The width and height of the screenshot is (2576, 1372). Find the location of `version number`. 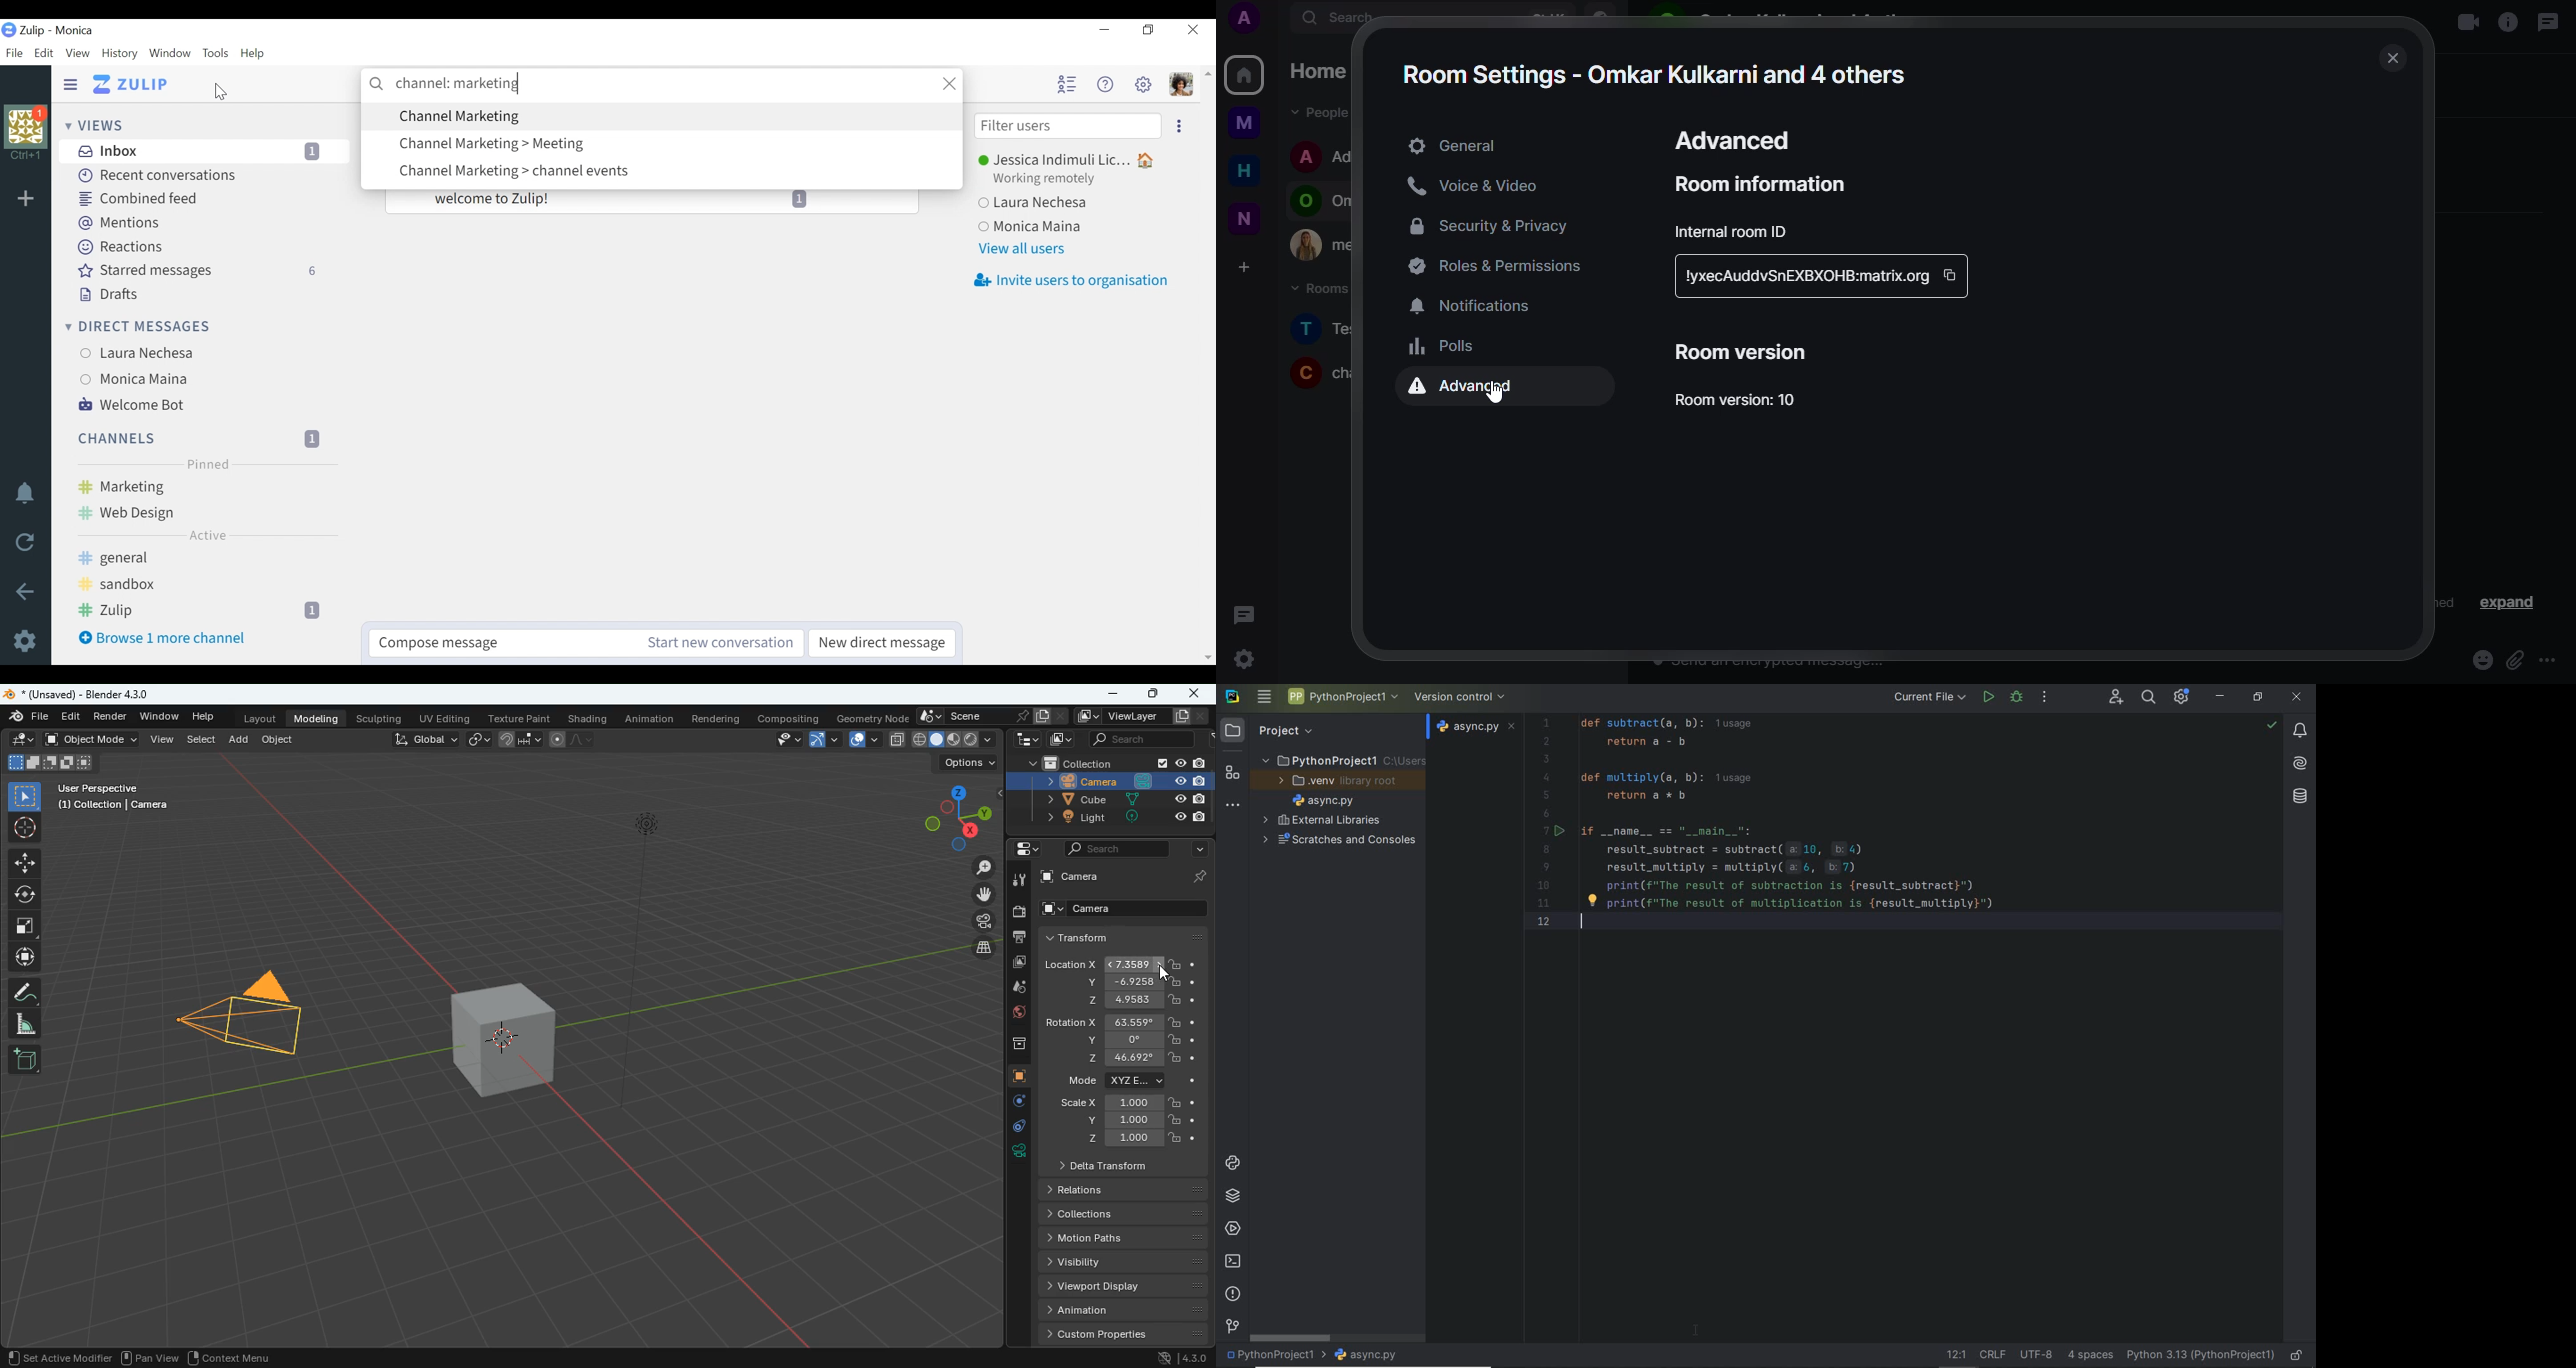

version number is located at coordinates (1741, 399).